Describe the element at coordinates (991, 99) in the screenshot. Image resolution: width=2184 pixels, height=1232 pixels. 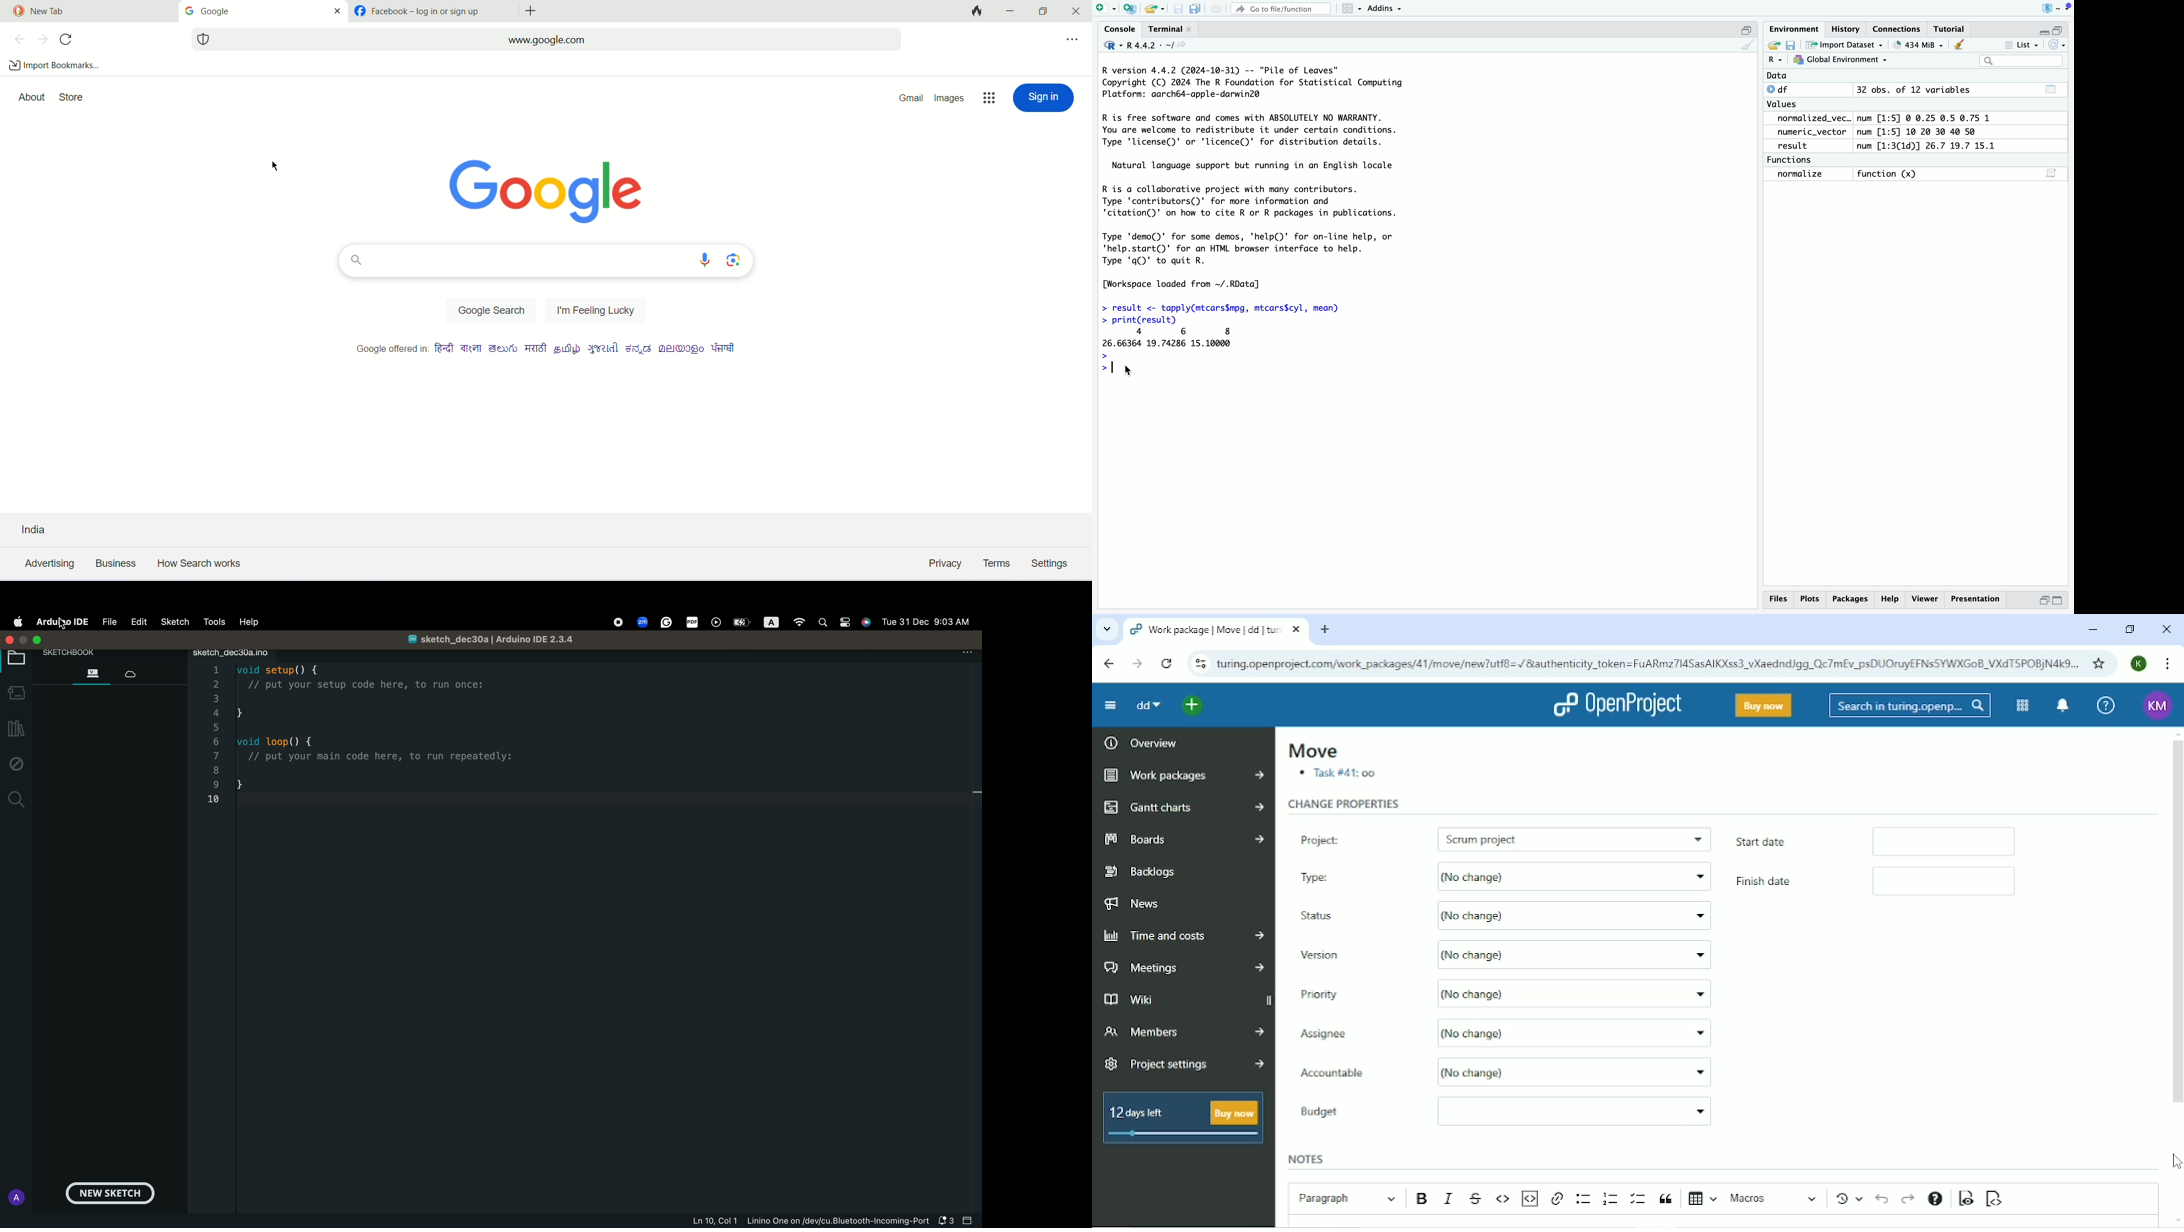
I see `more options` at that location.